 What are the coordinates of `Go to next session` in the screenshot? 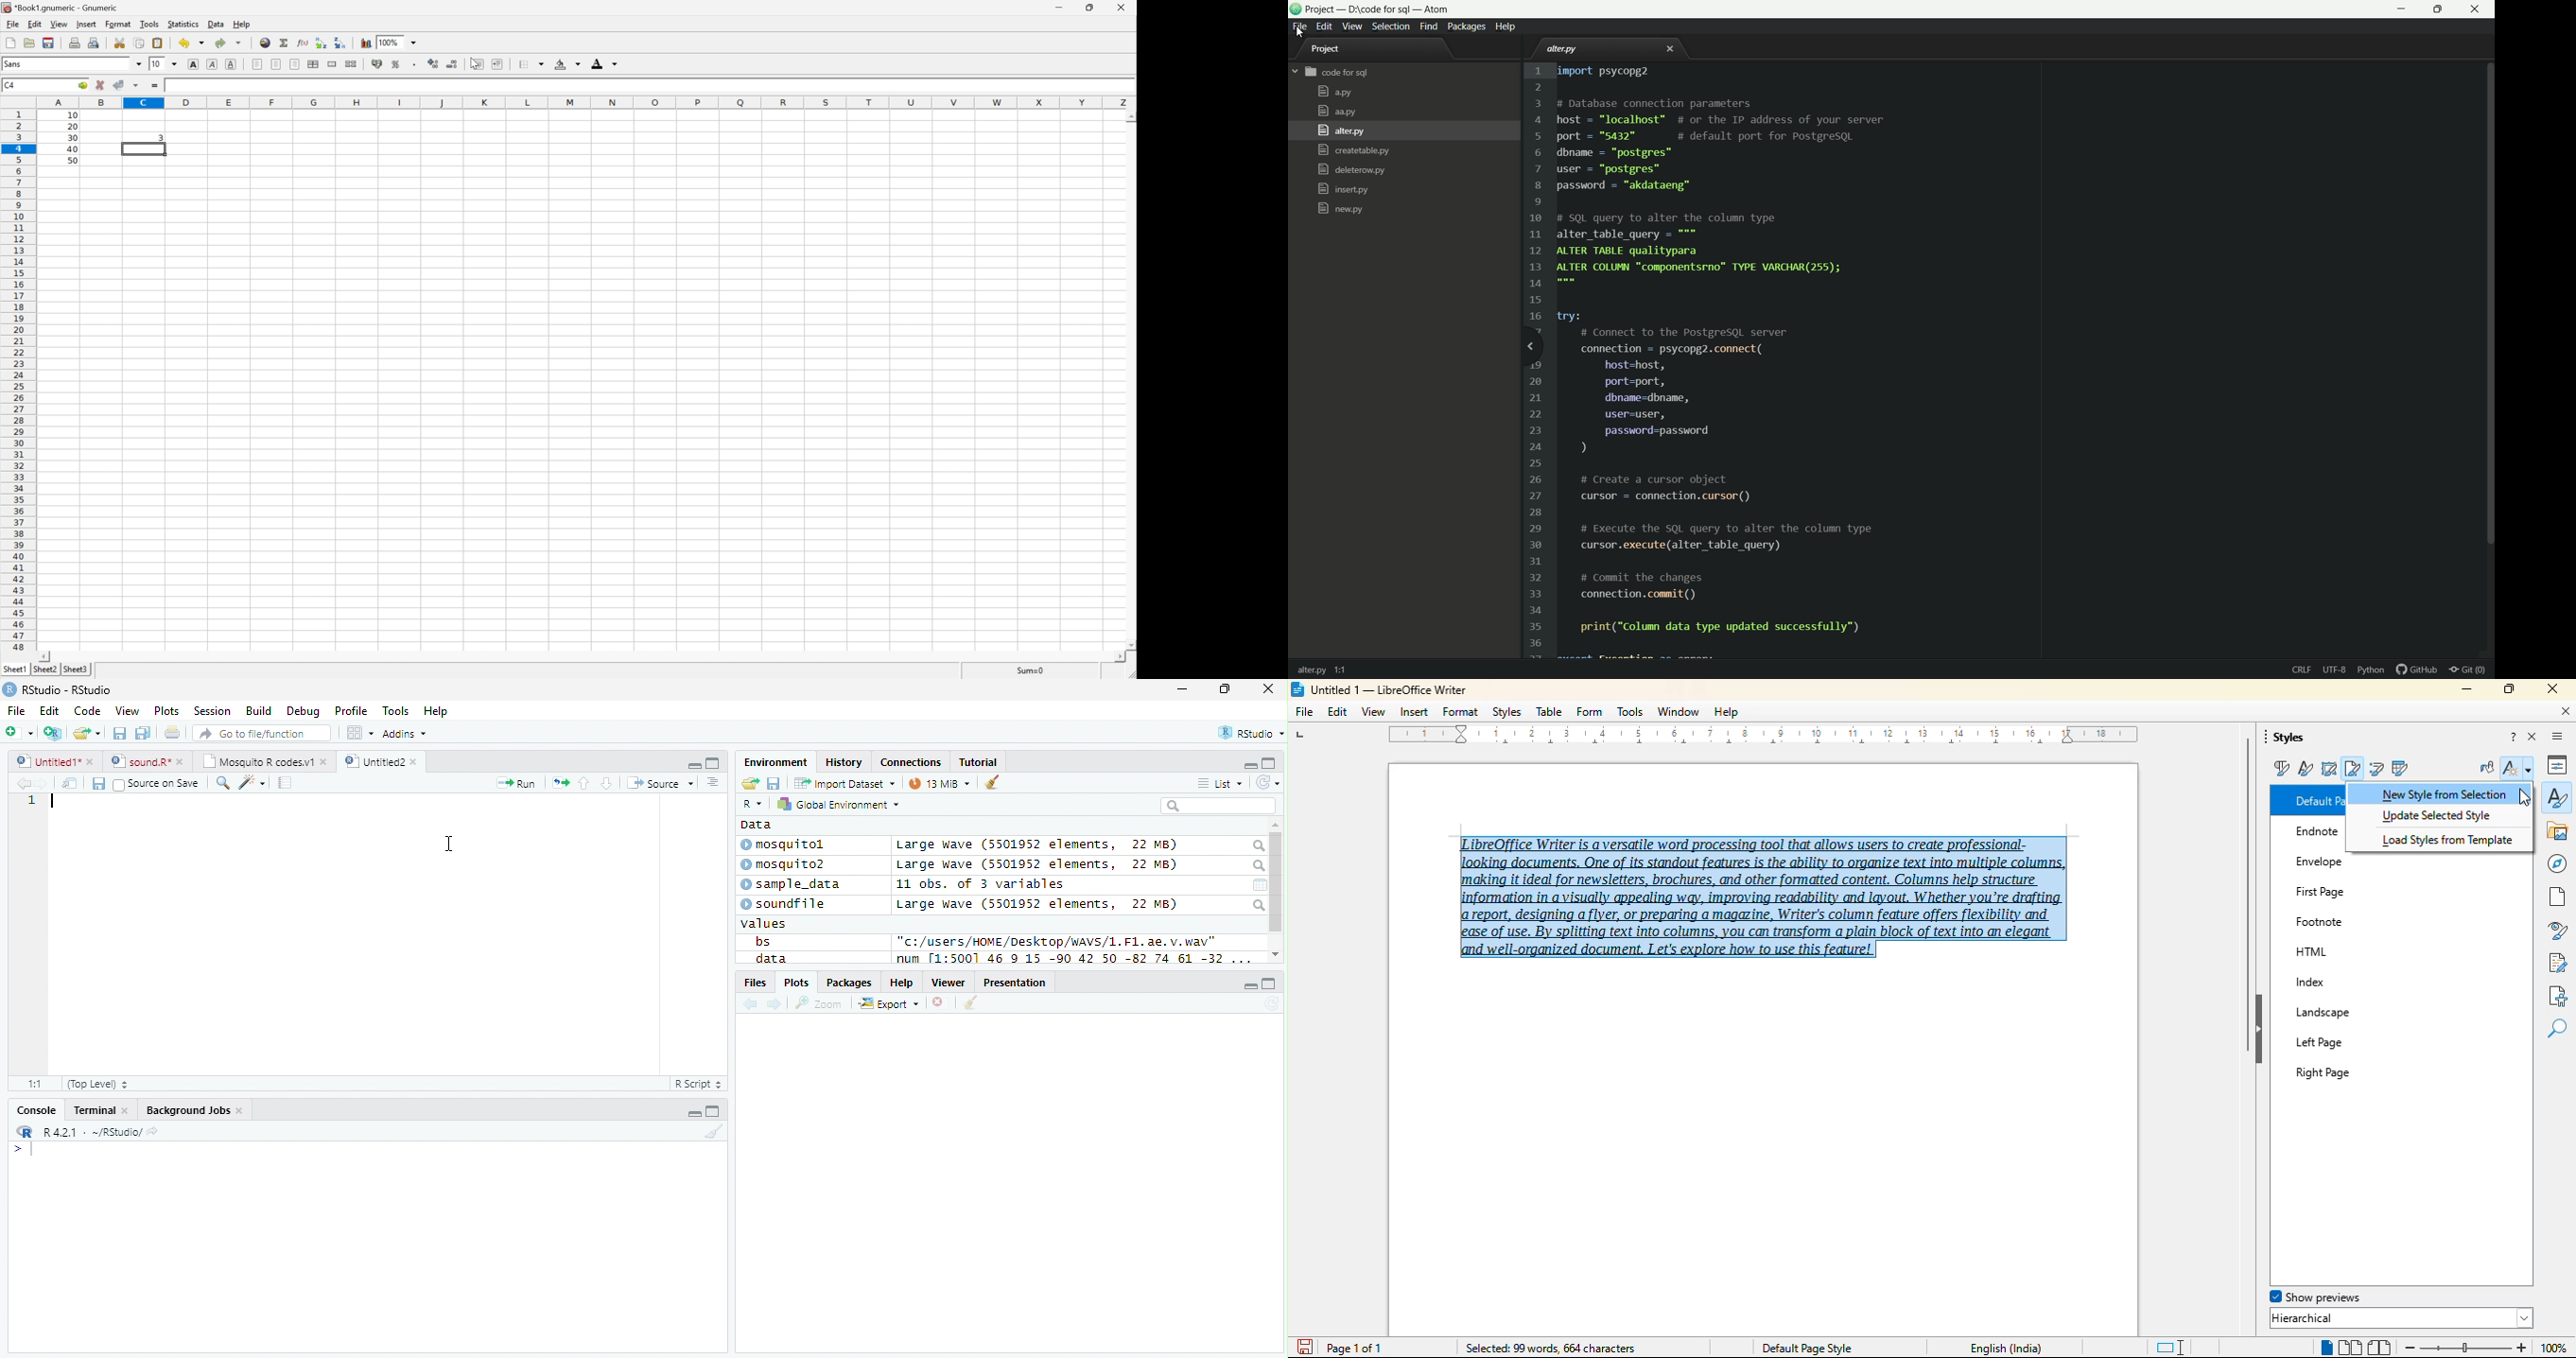 It's located at (607, 784).